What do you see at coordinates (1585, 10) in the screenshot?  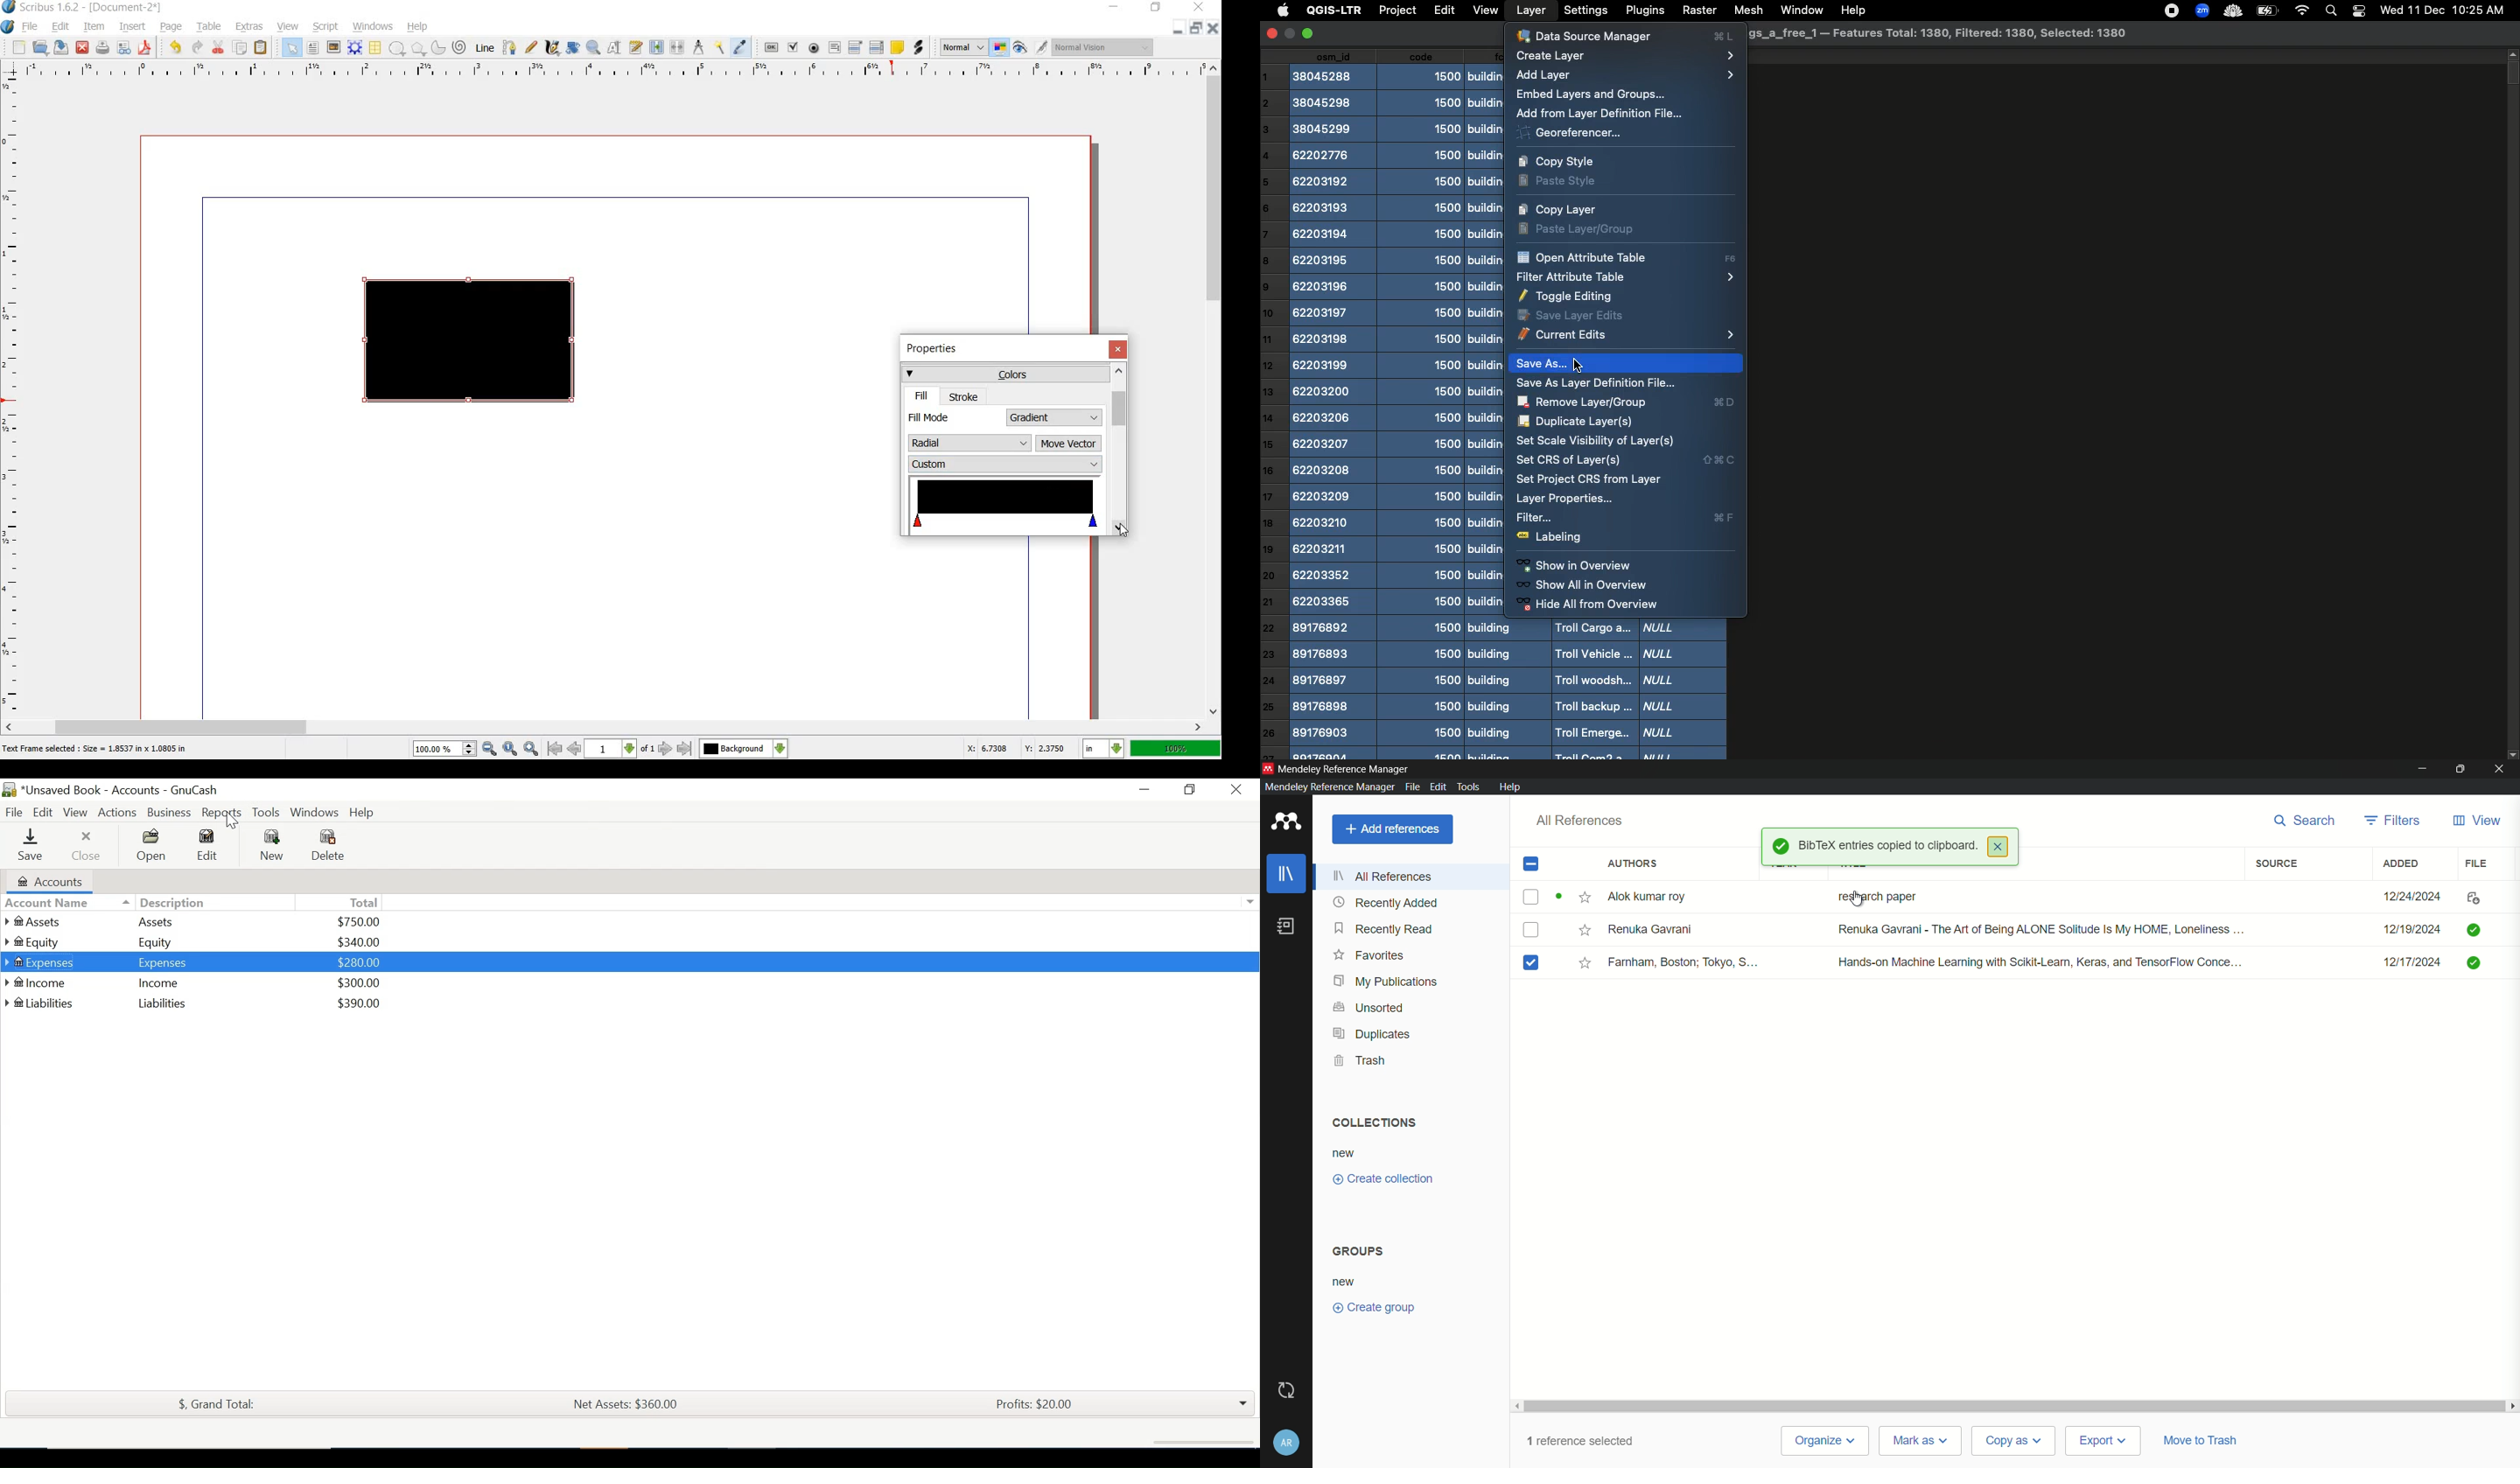 I see `Settings` at bounding box center [1585, 10].